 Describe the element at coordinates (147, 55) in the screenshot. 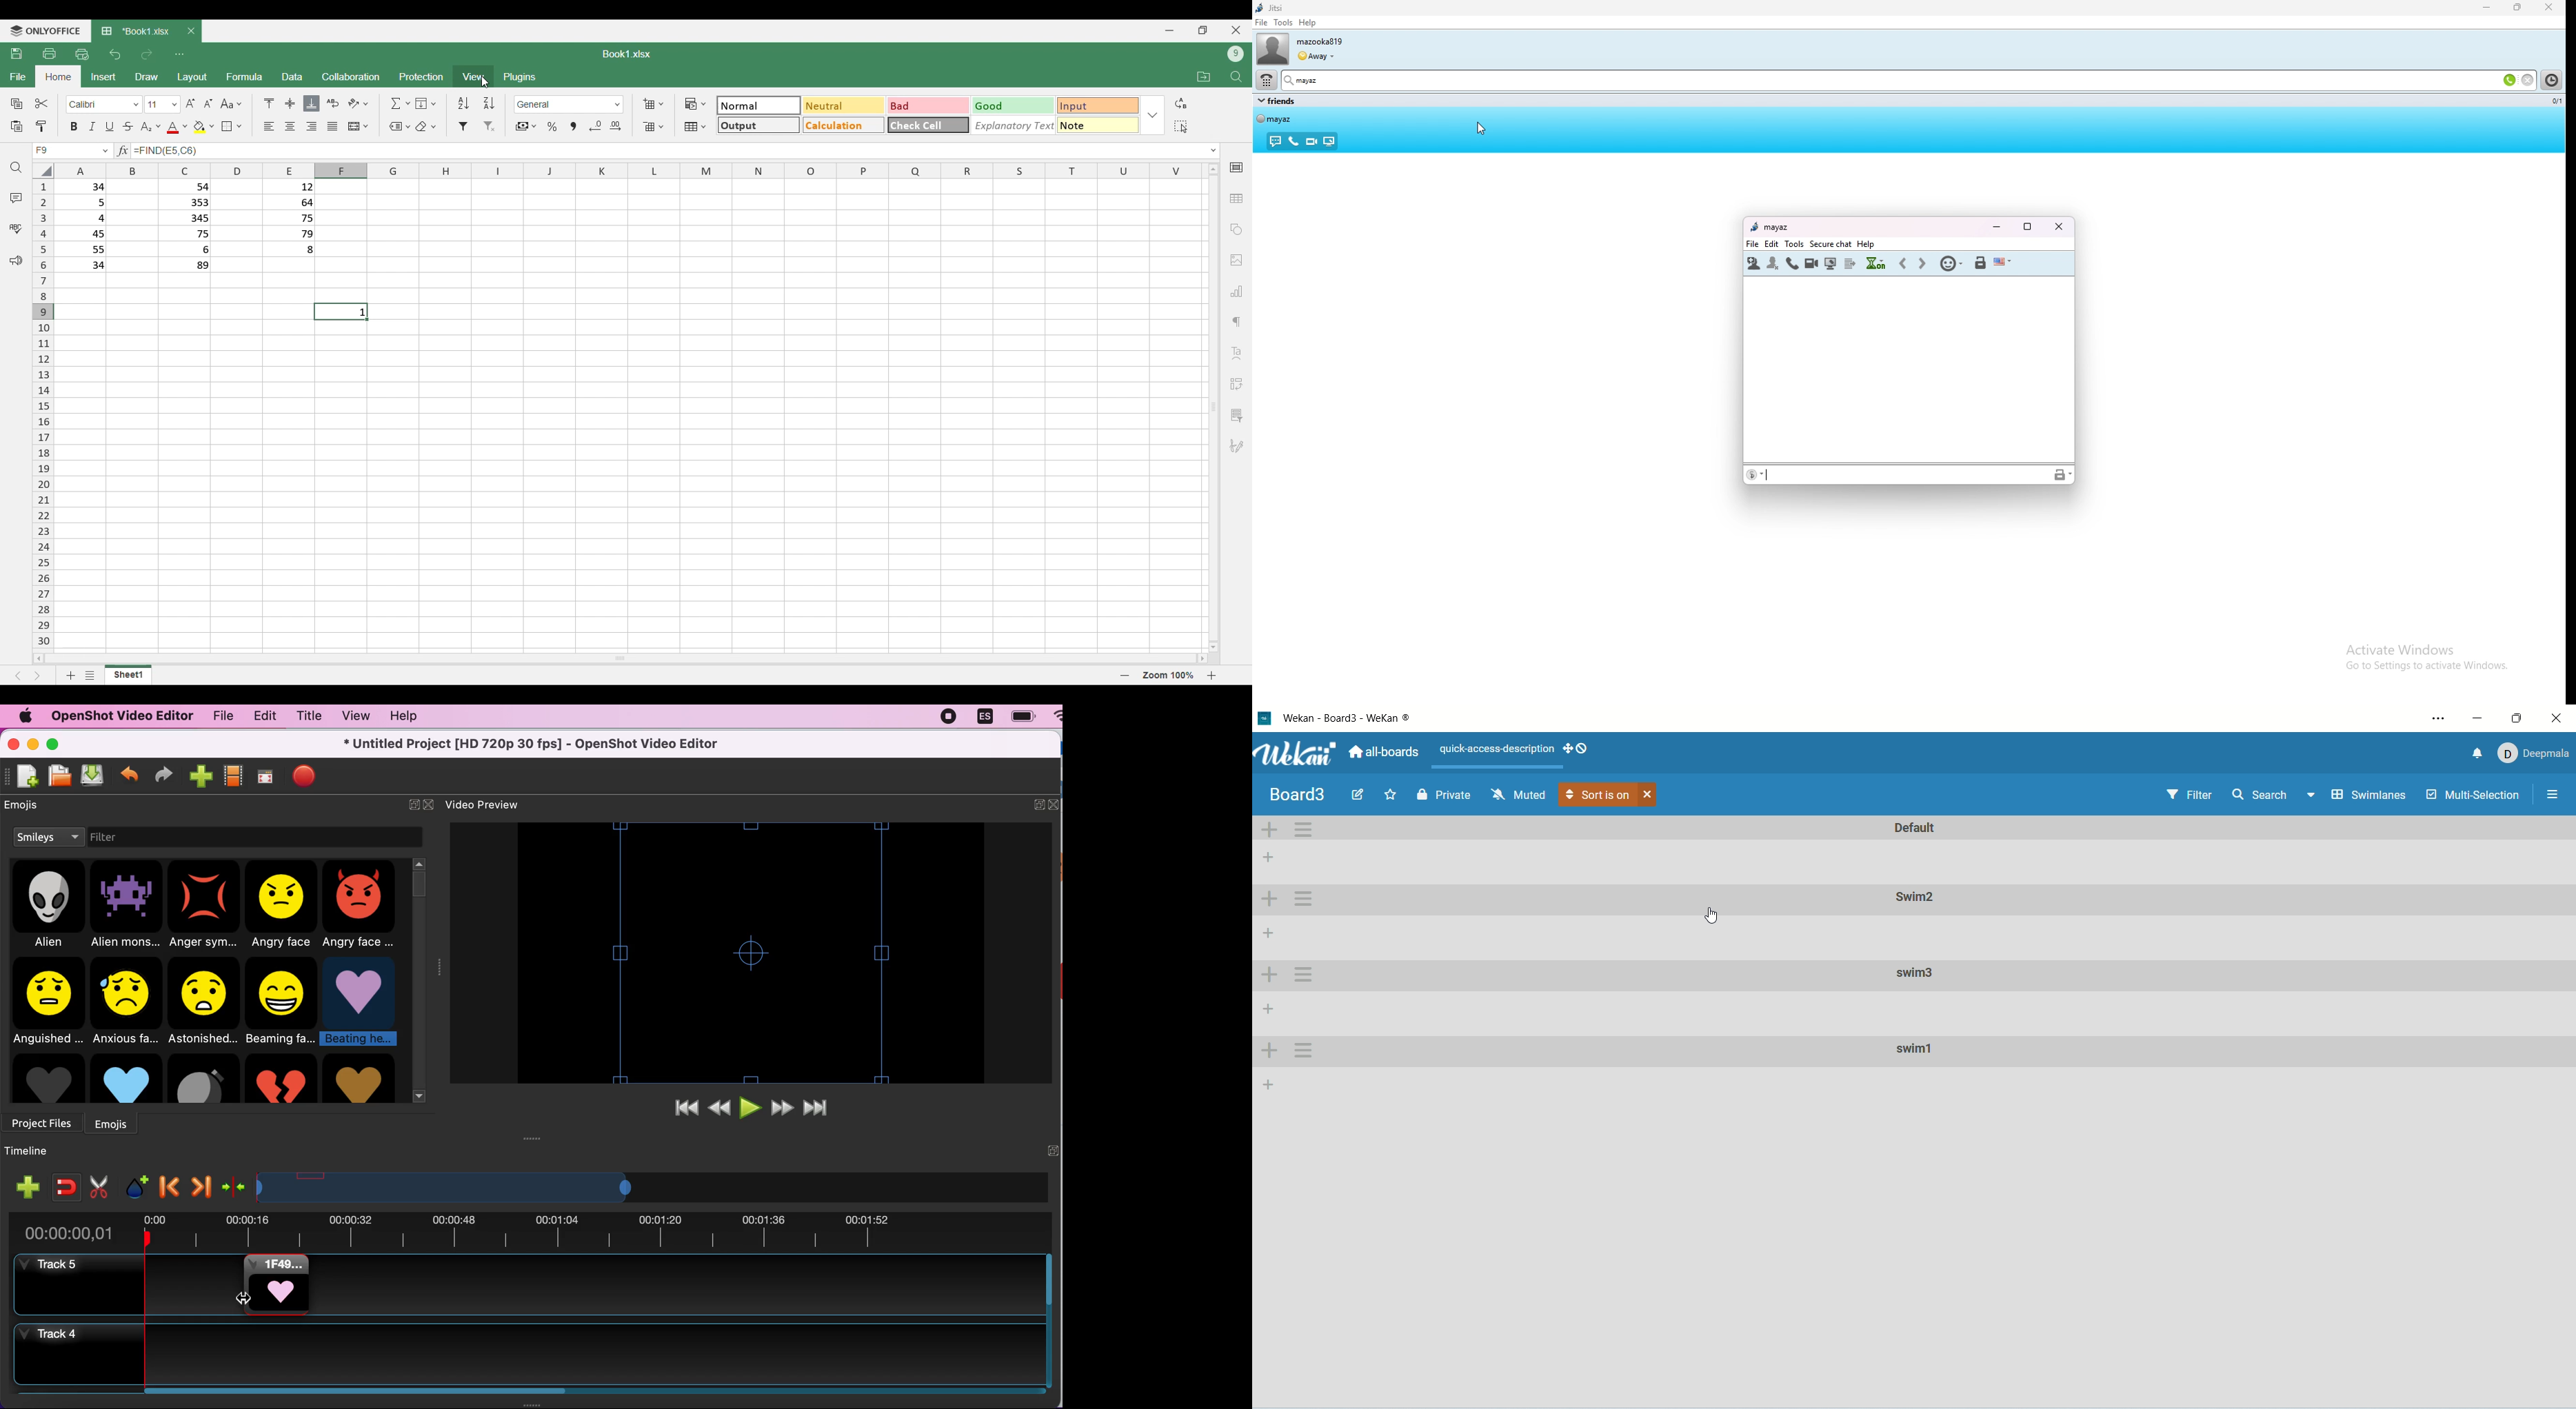

I see `Redo` at that location.